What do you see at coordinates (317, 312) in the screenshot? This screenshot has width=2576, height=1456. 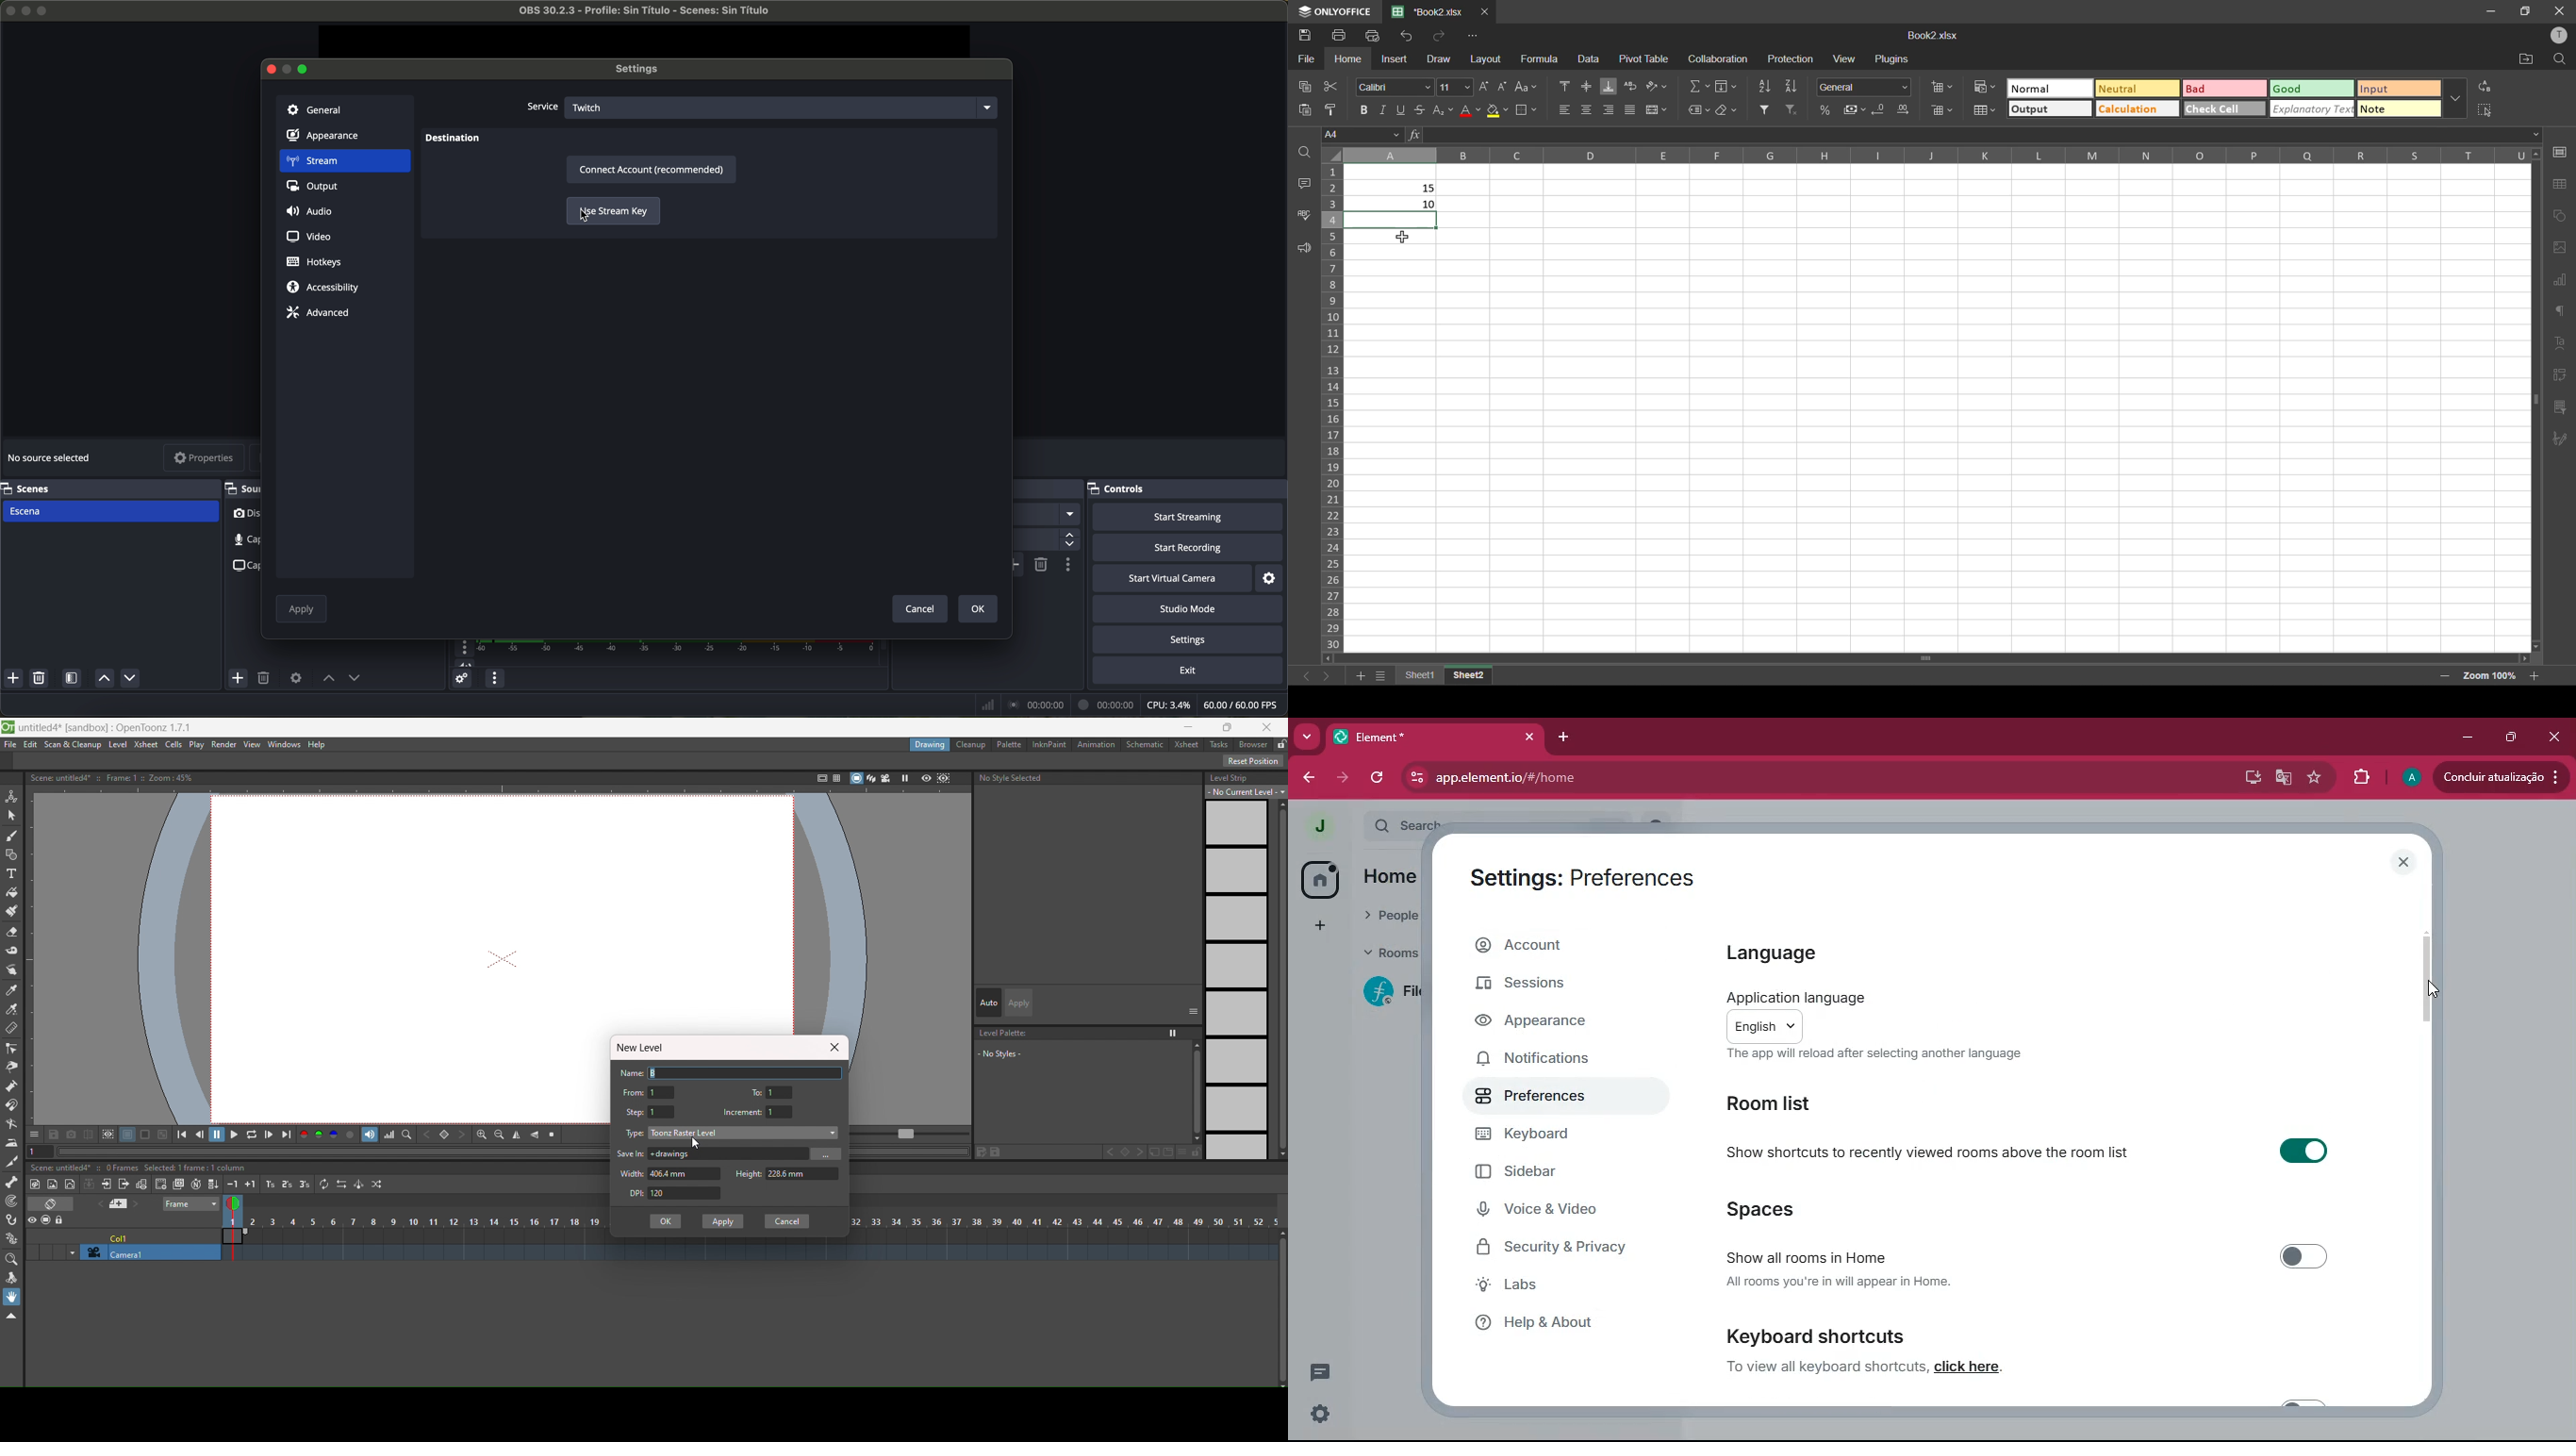 I see `advanced` at bounding box center [317, 312].